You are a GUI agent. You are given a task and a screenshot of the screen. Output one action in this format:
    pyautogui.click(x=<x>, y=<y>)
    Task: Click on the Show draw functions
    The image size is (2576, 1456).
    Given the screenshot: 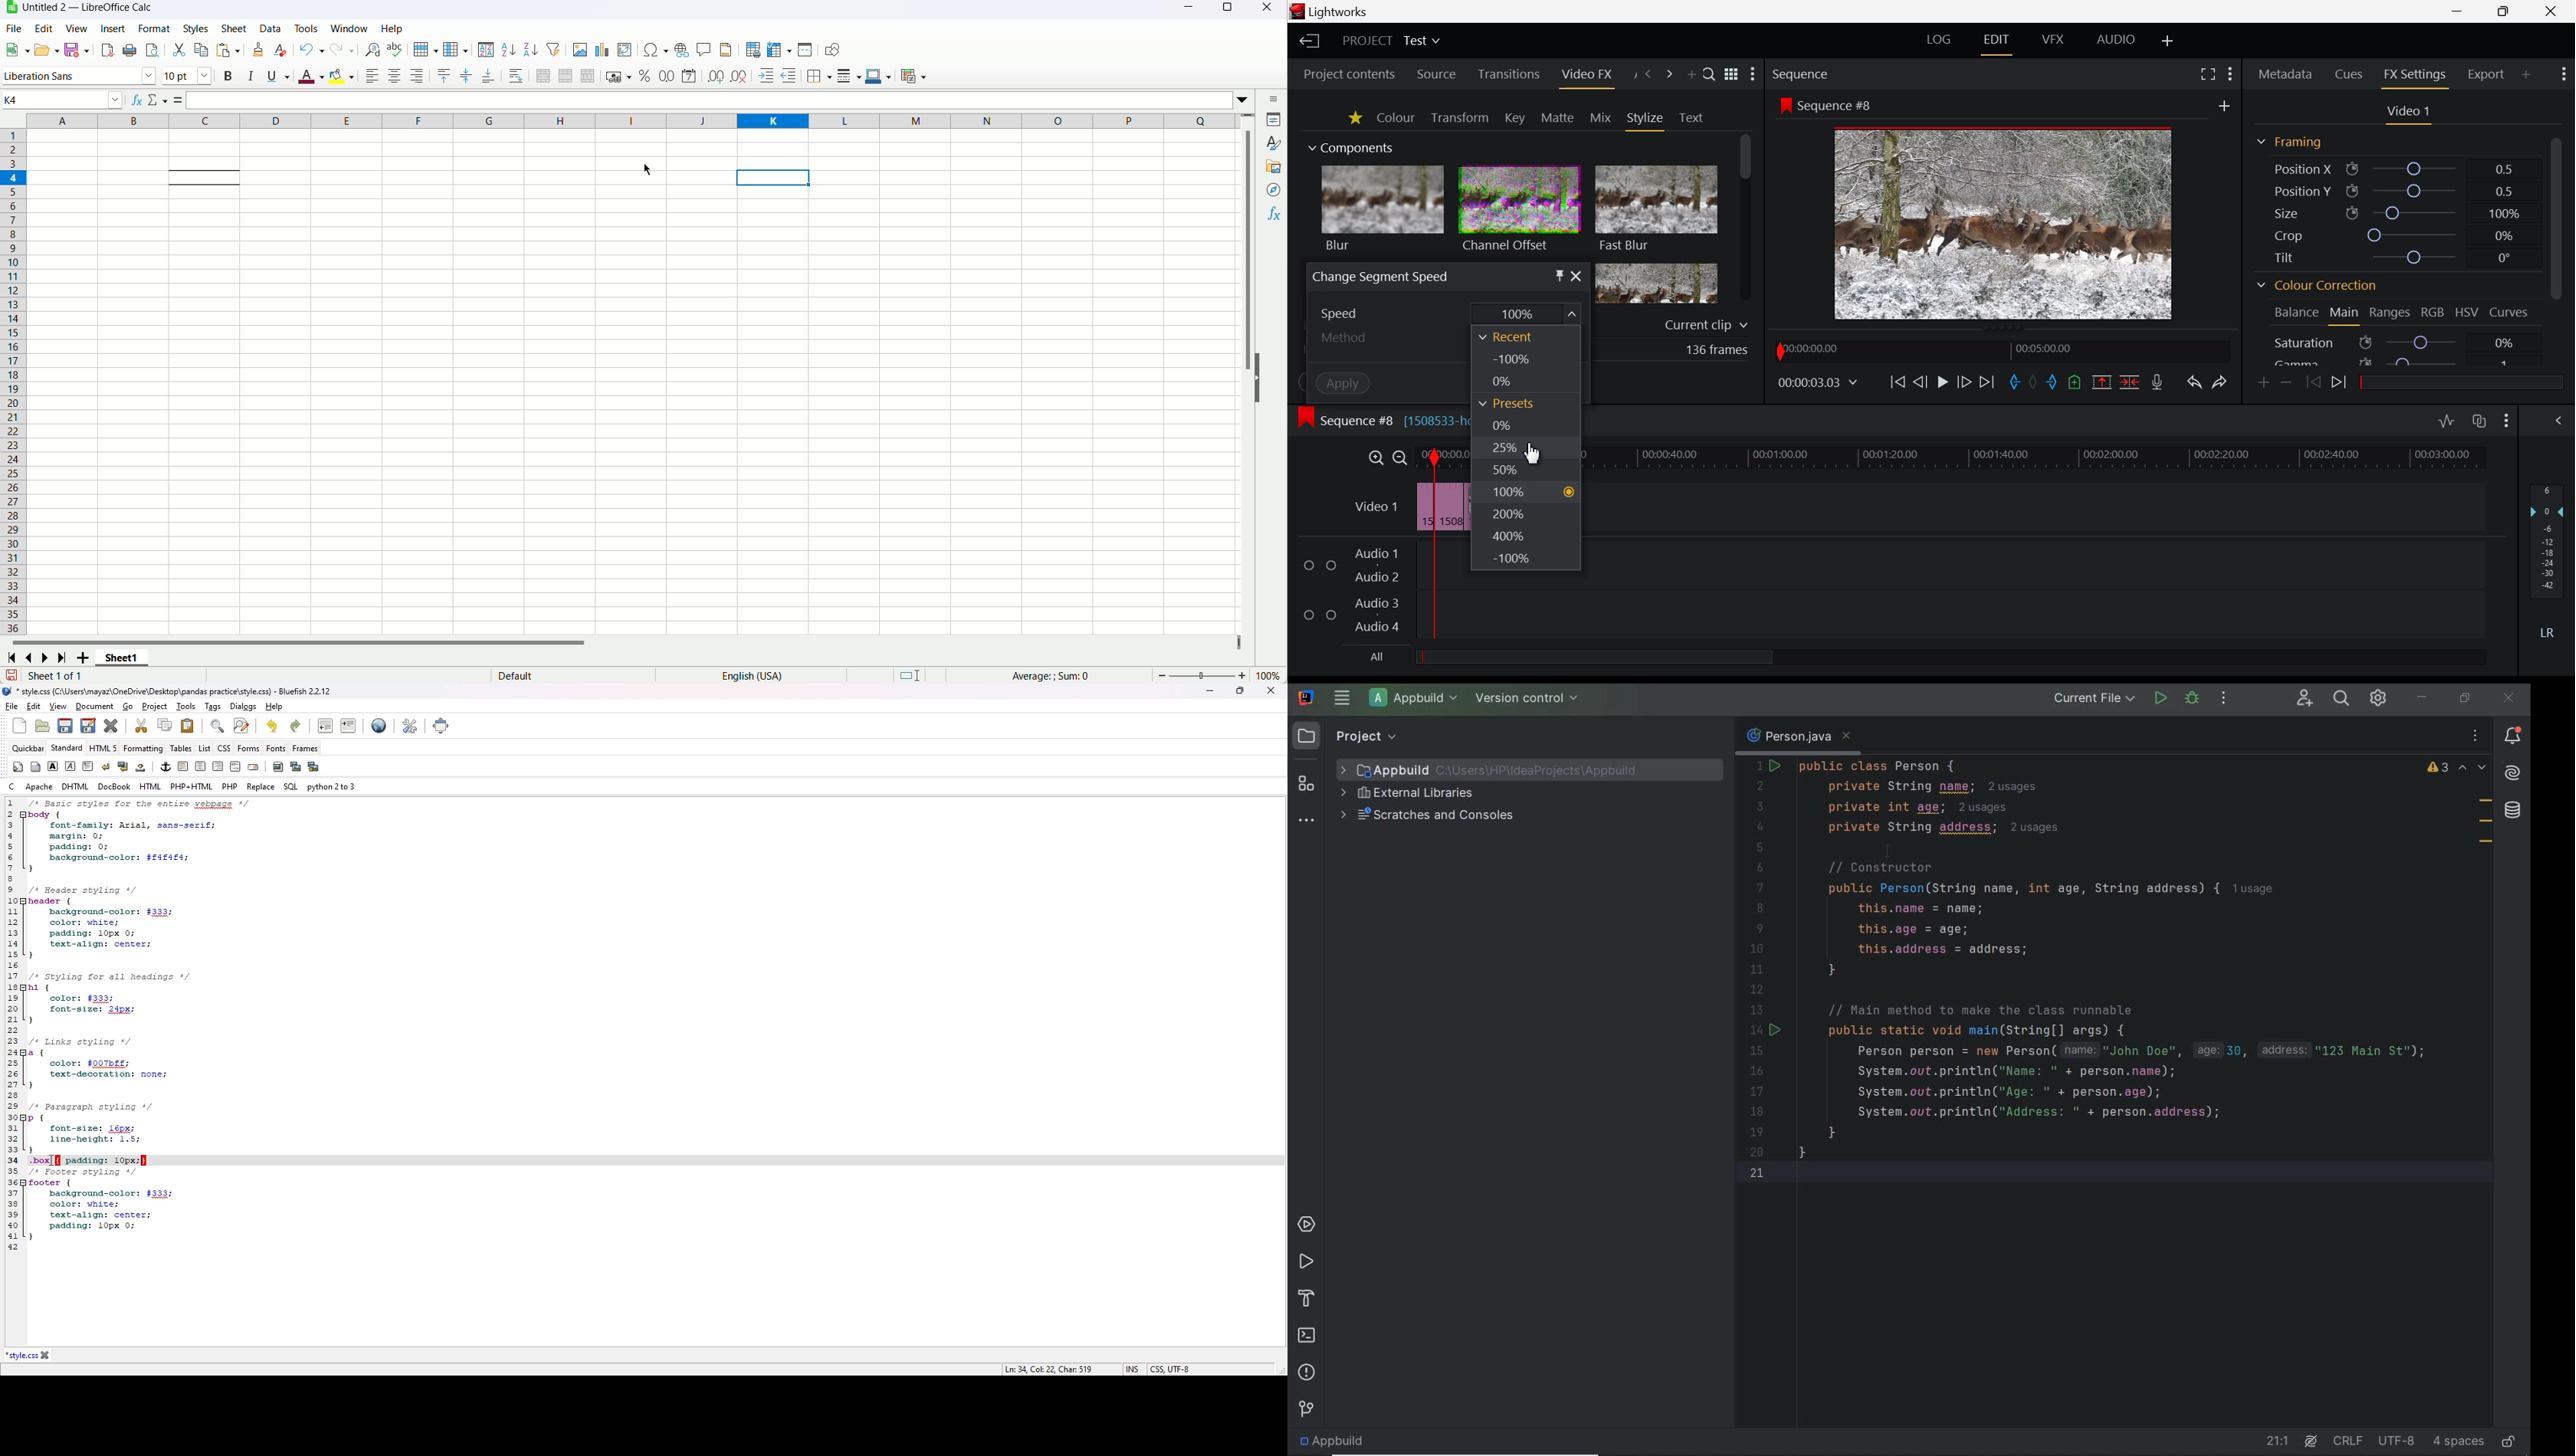 What is the action you would take?
    pyautogui.click(x=834, y=50)
    